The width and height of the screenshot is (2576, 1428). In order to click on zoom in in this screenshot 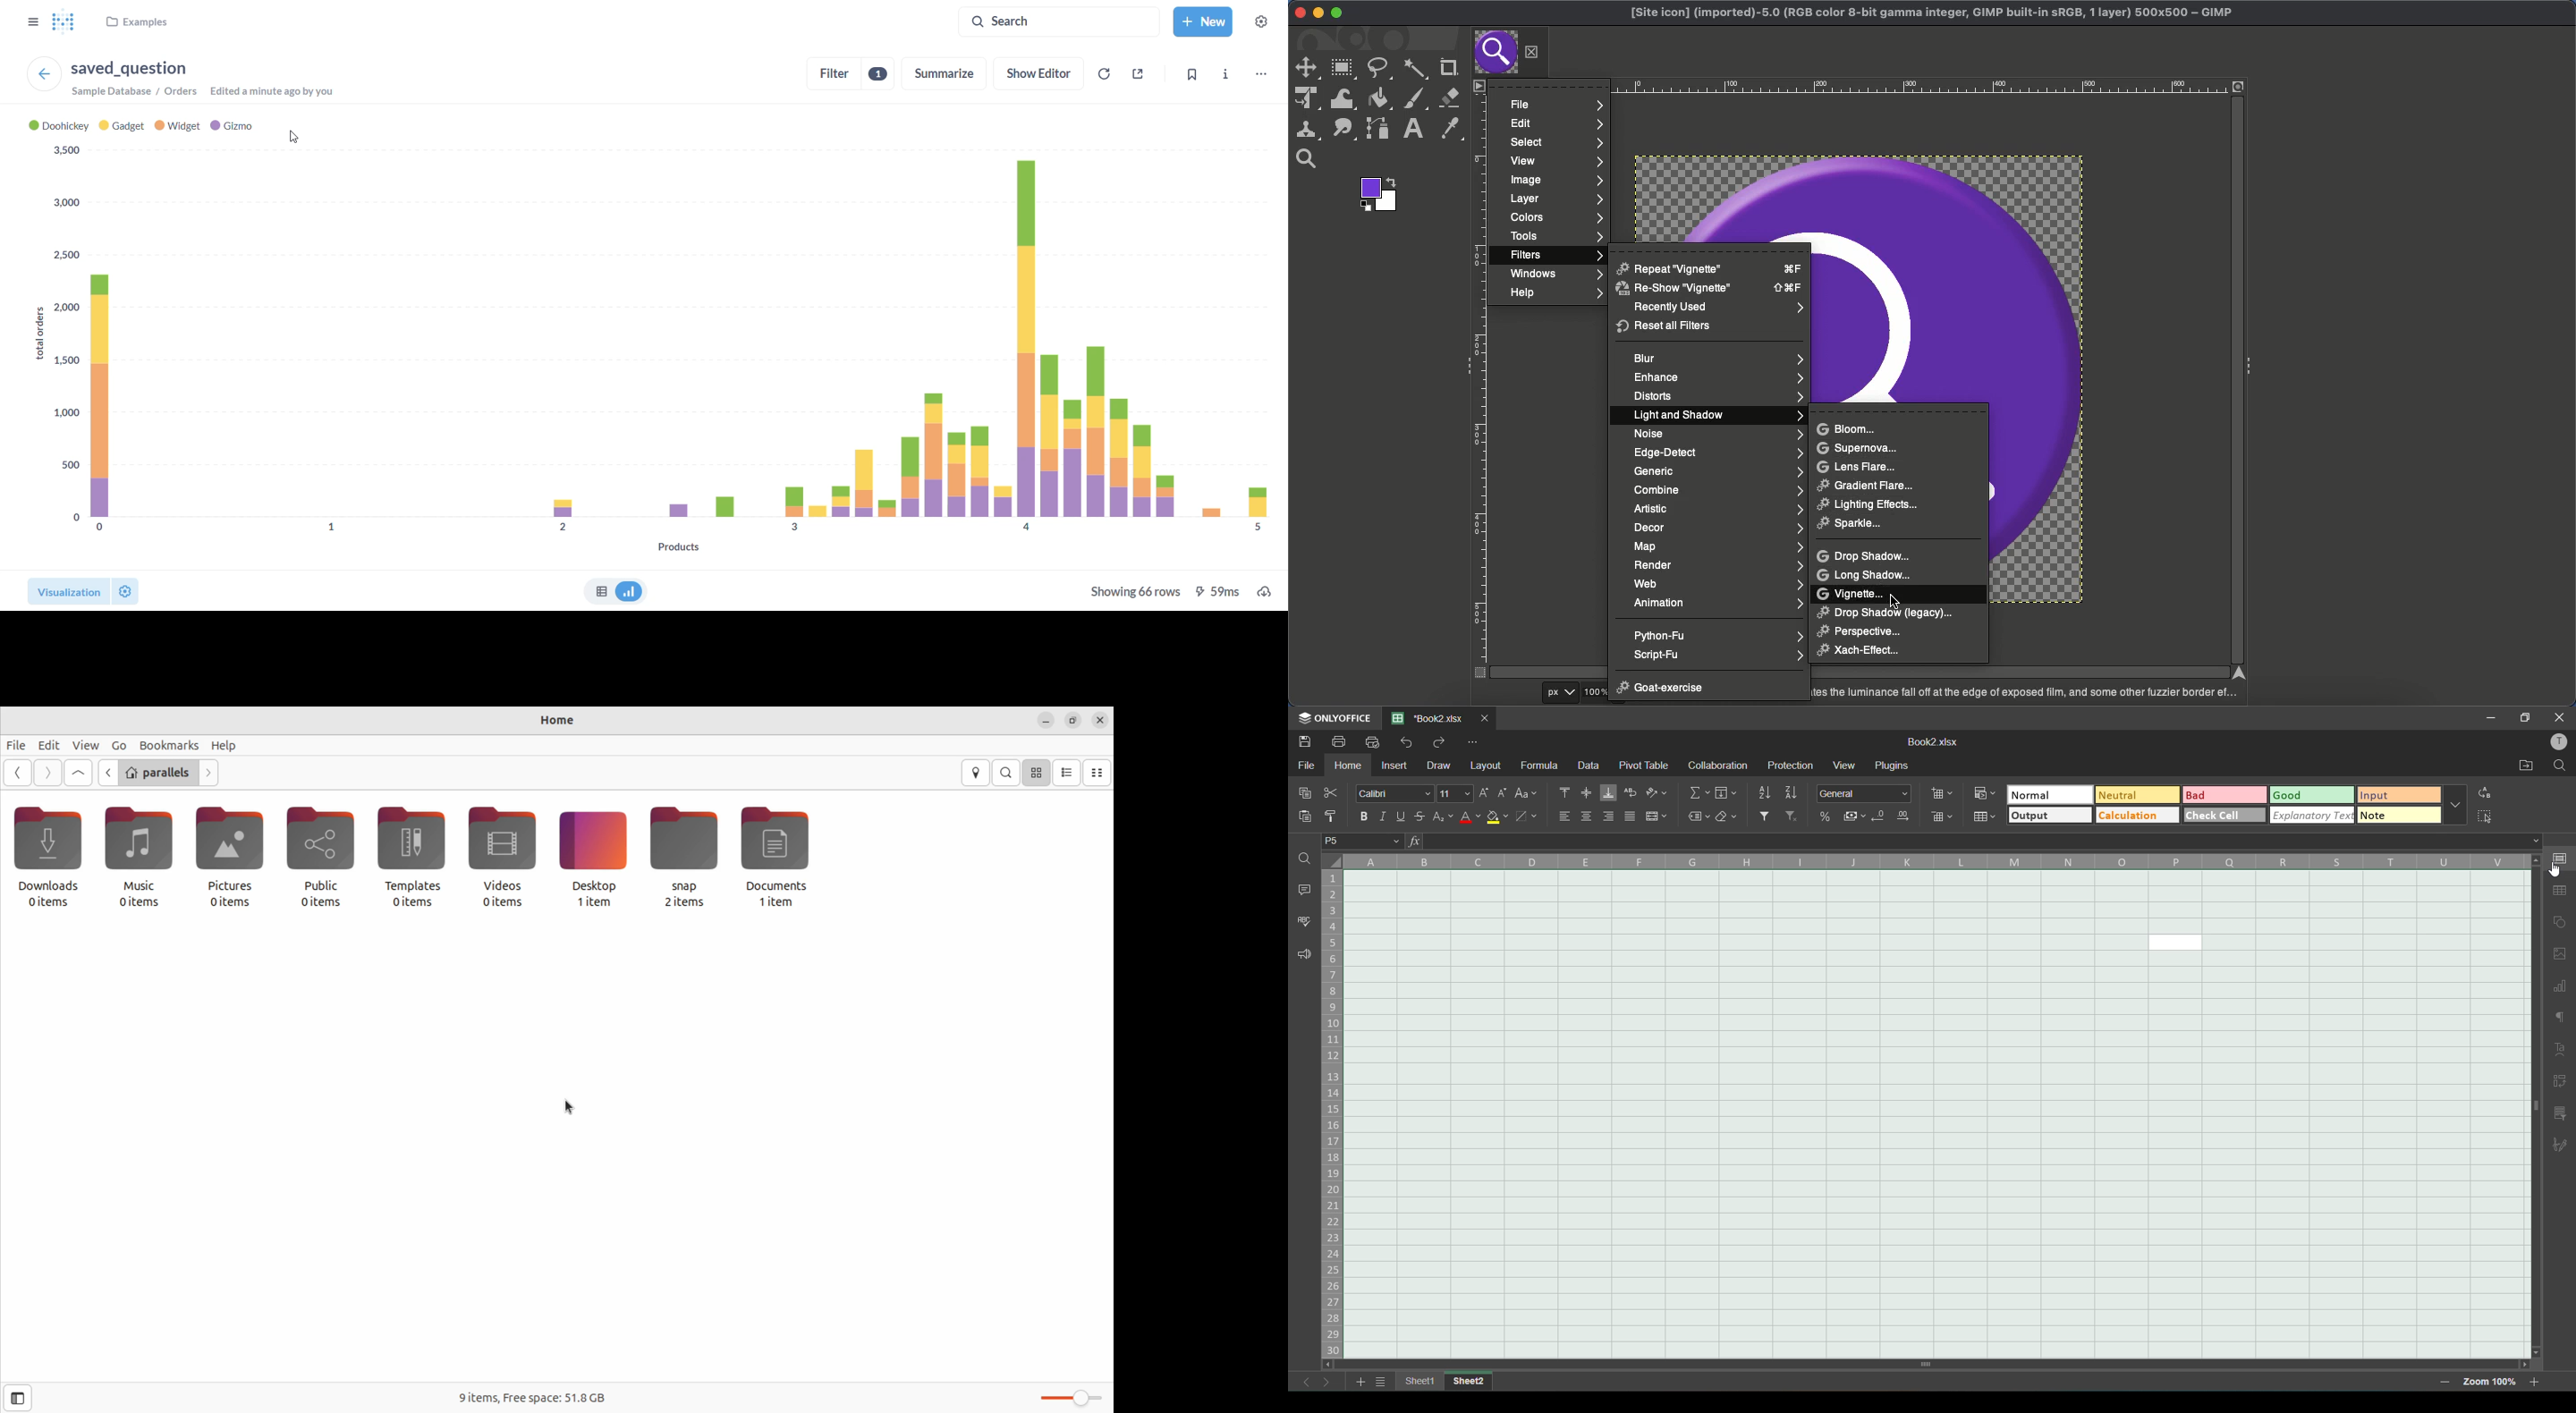, I will do `click(2535, 1382)`.